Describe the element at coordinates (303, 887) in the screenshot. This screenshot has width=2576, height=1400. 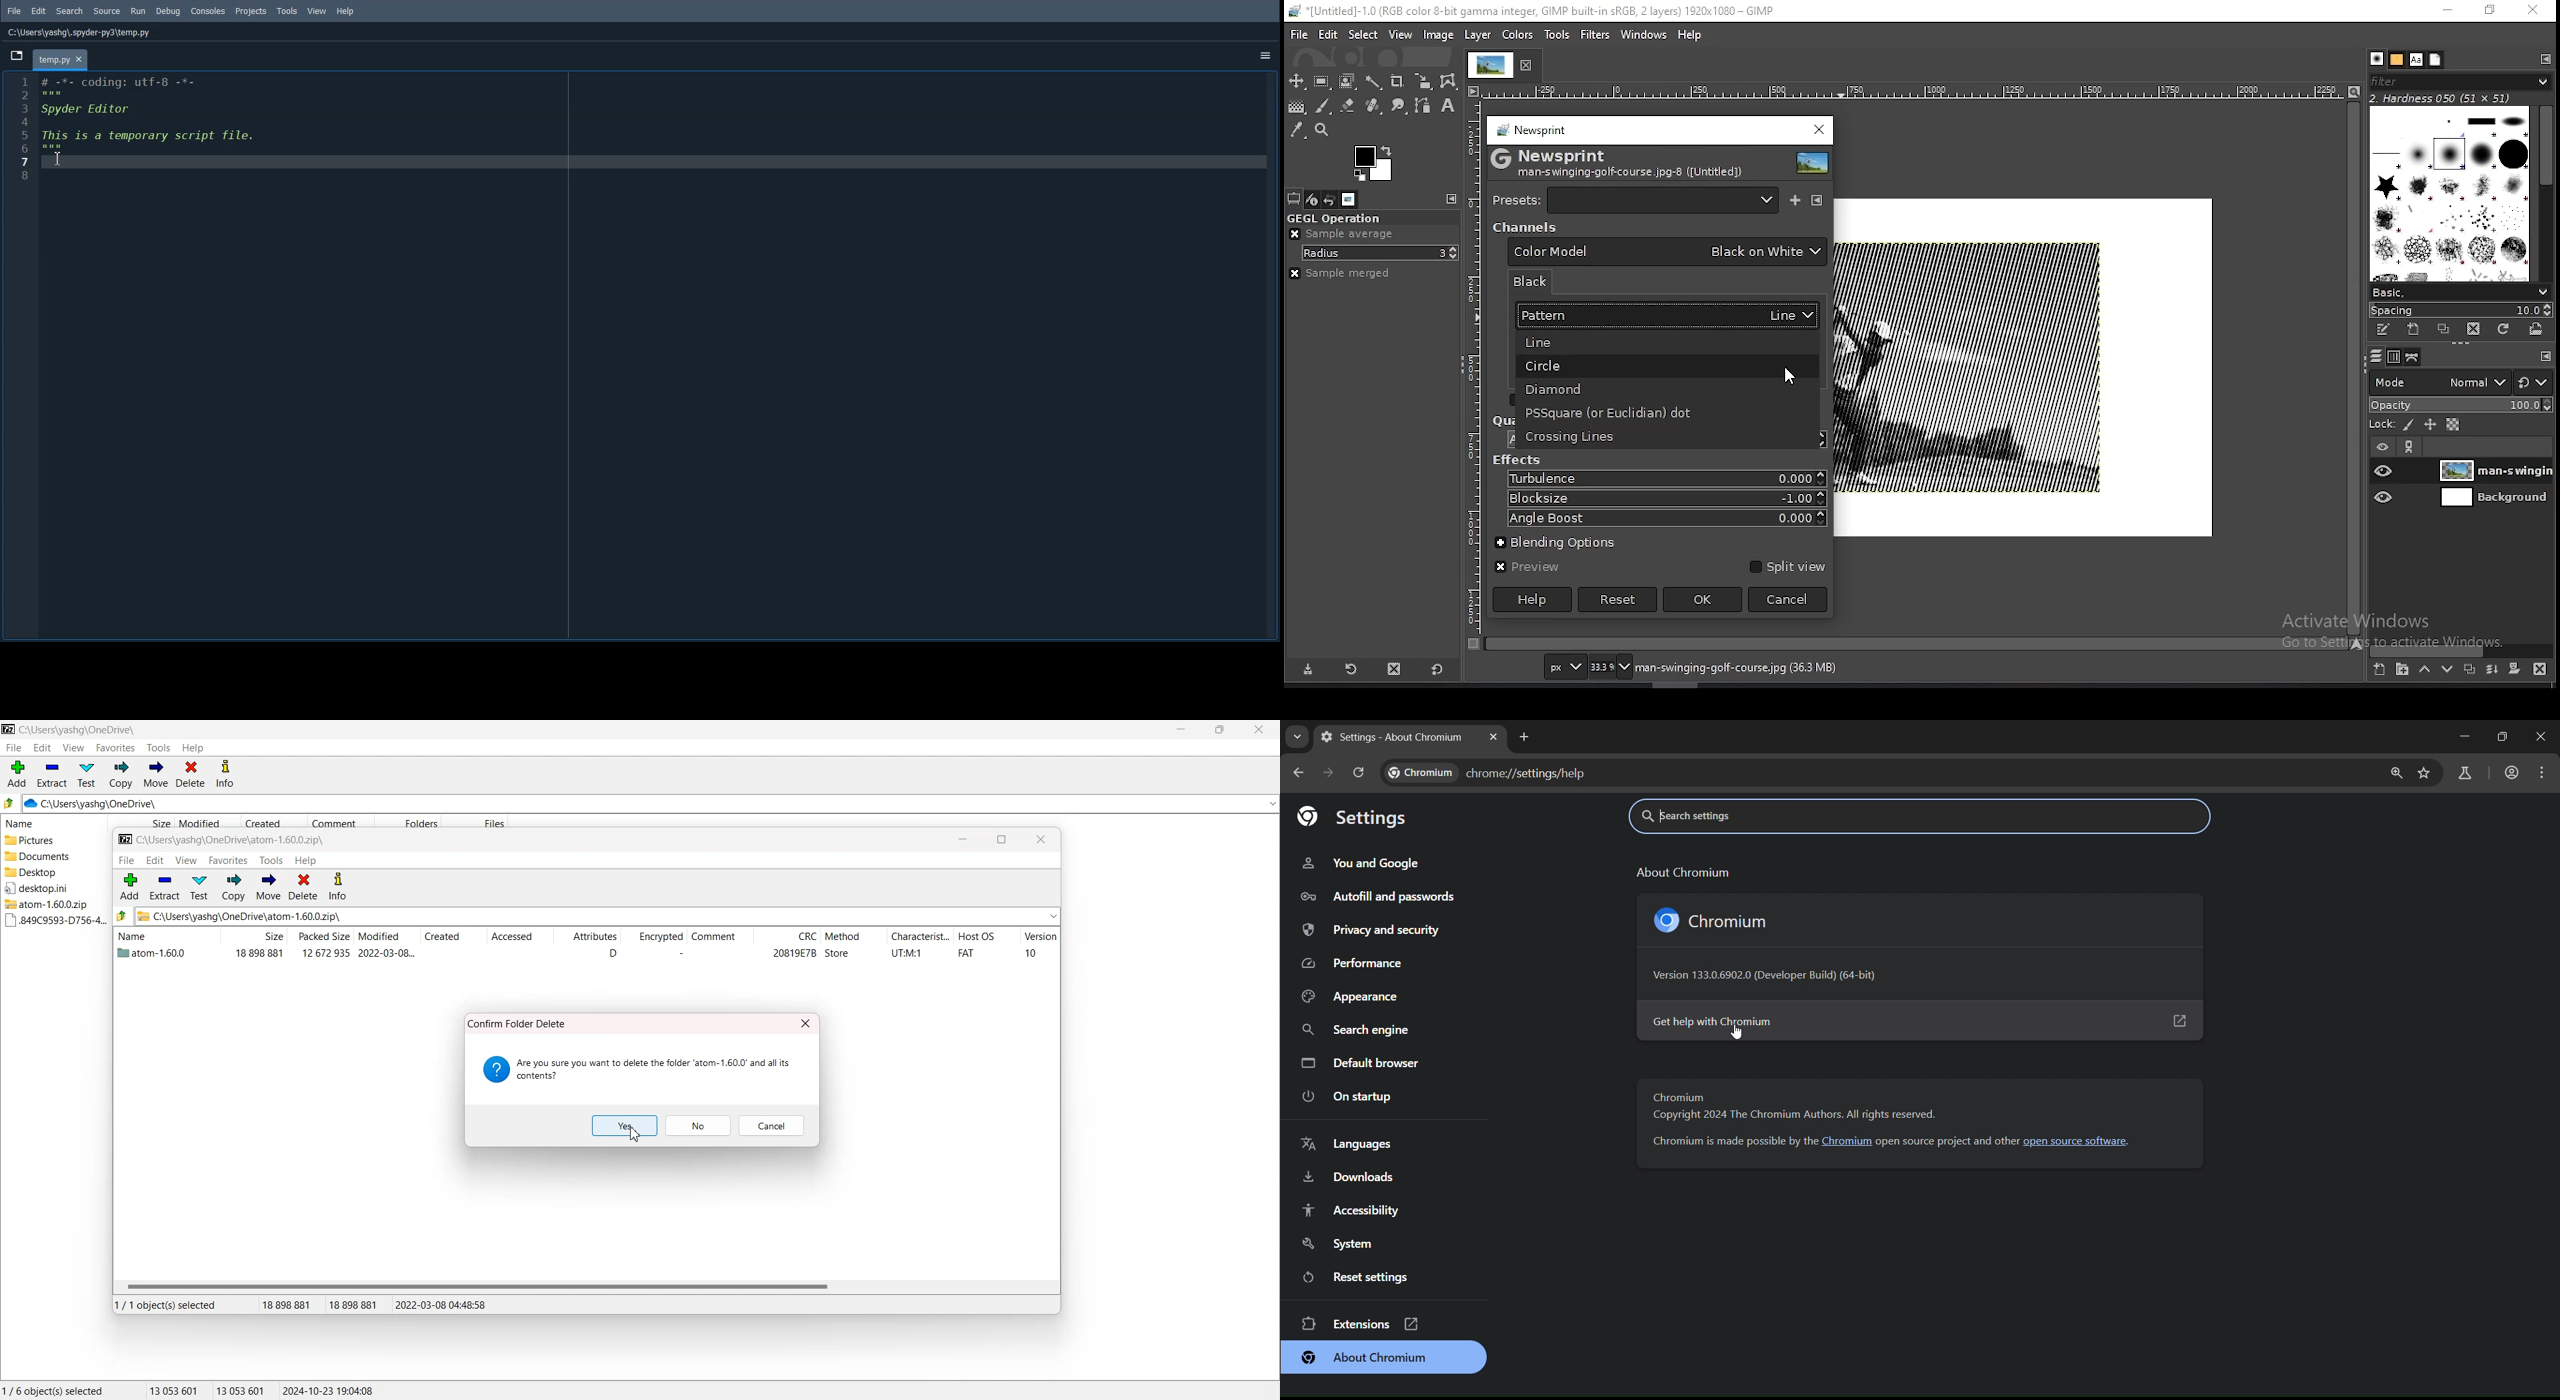
I see `delete` at that location.